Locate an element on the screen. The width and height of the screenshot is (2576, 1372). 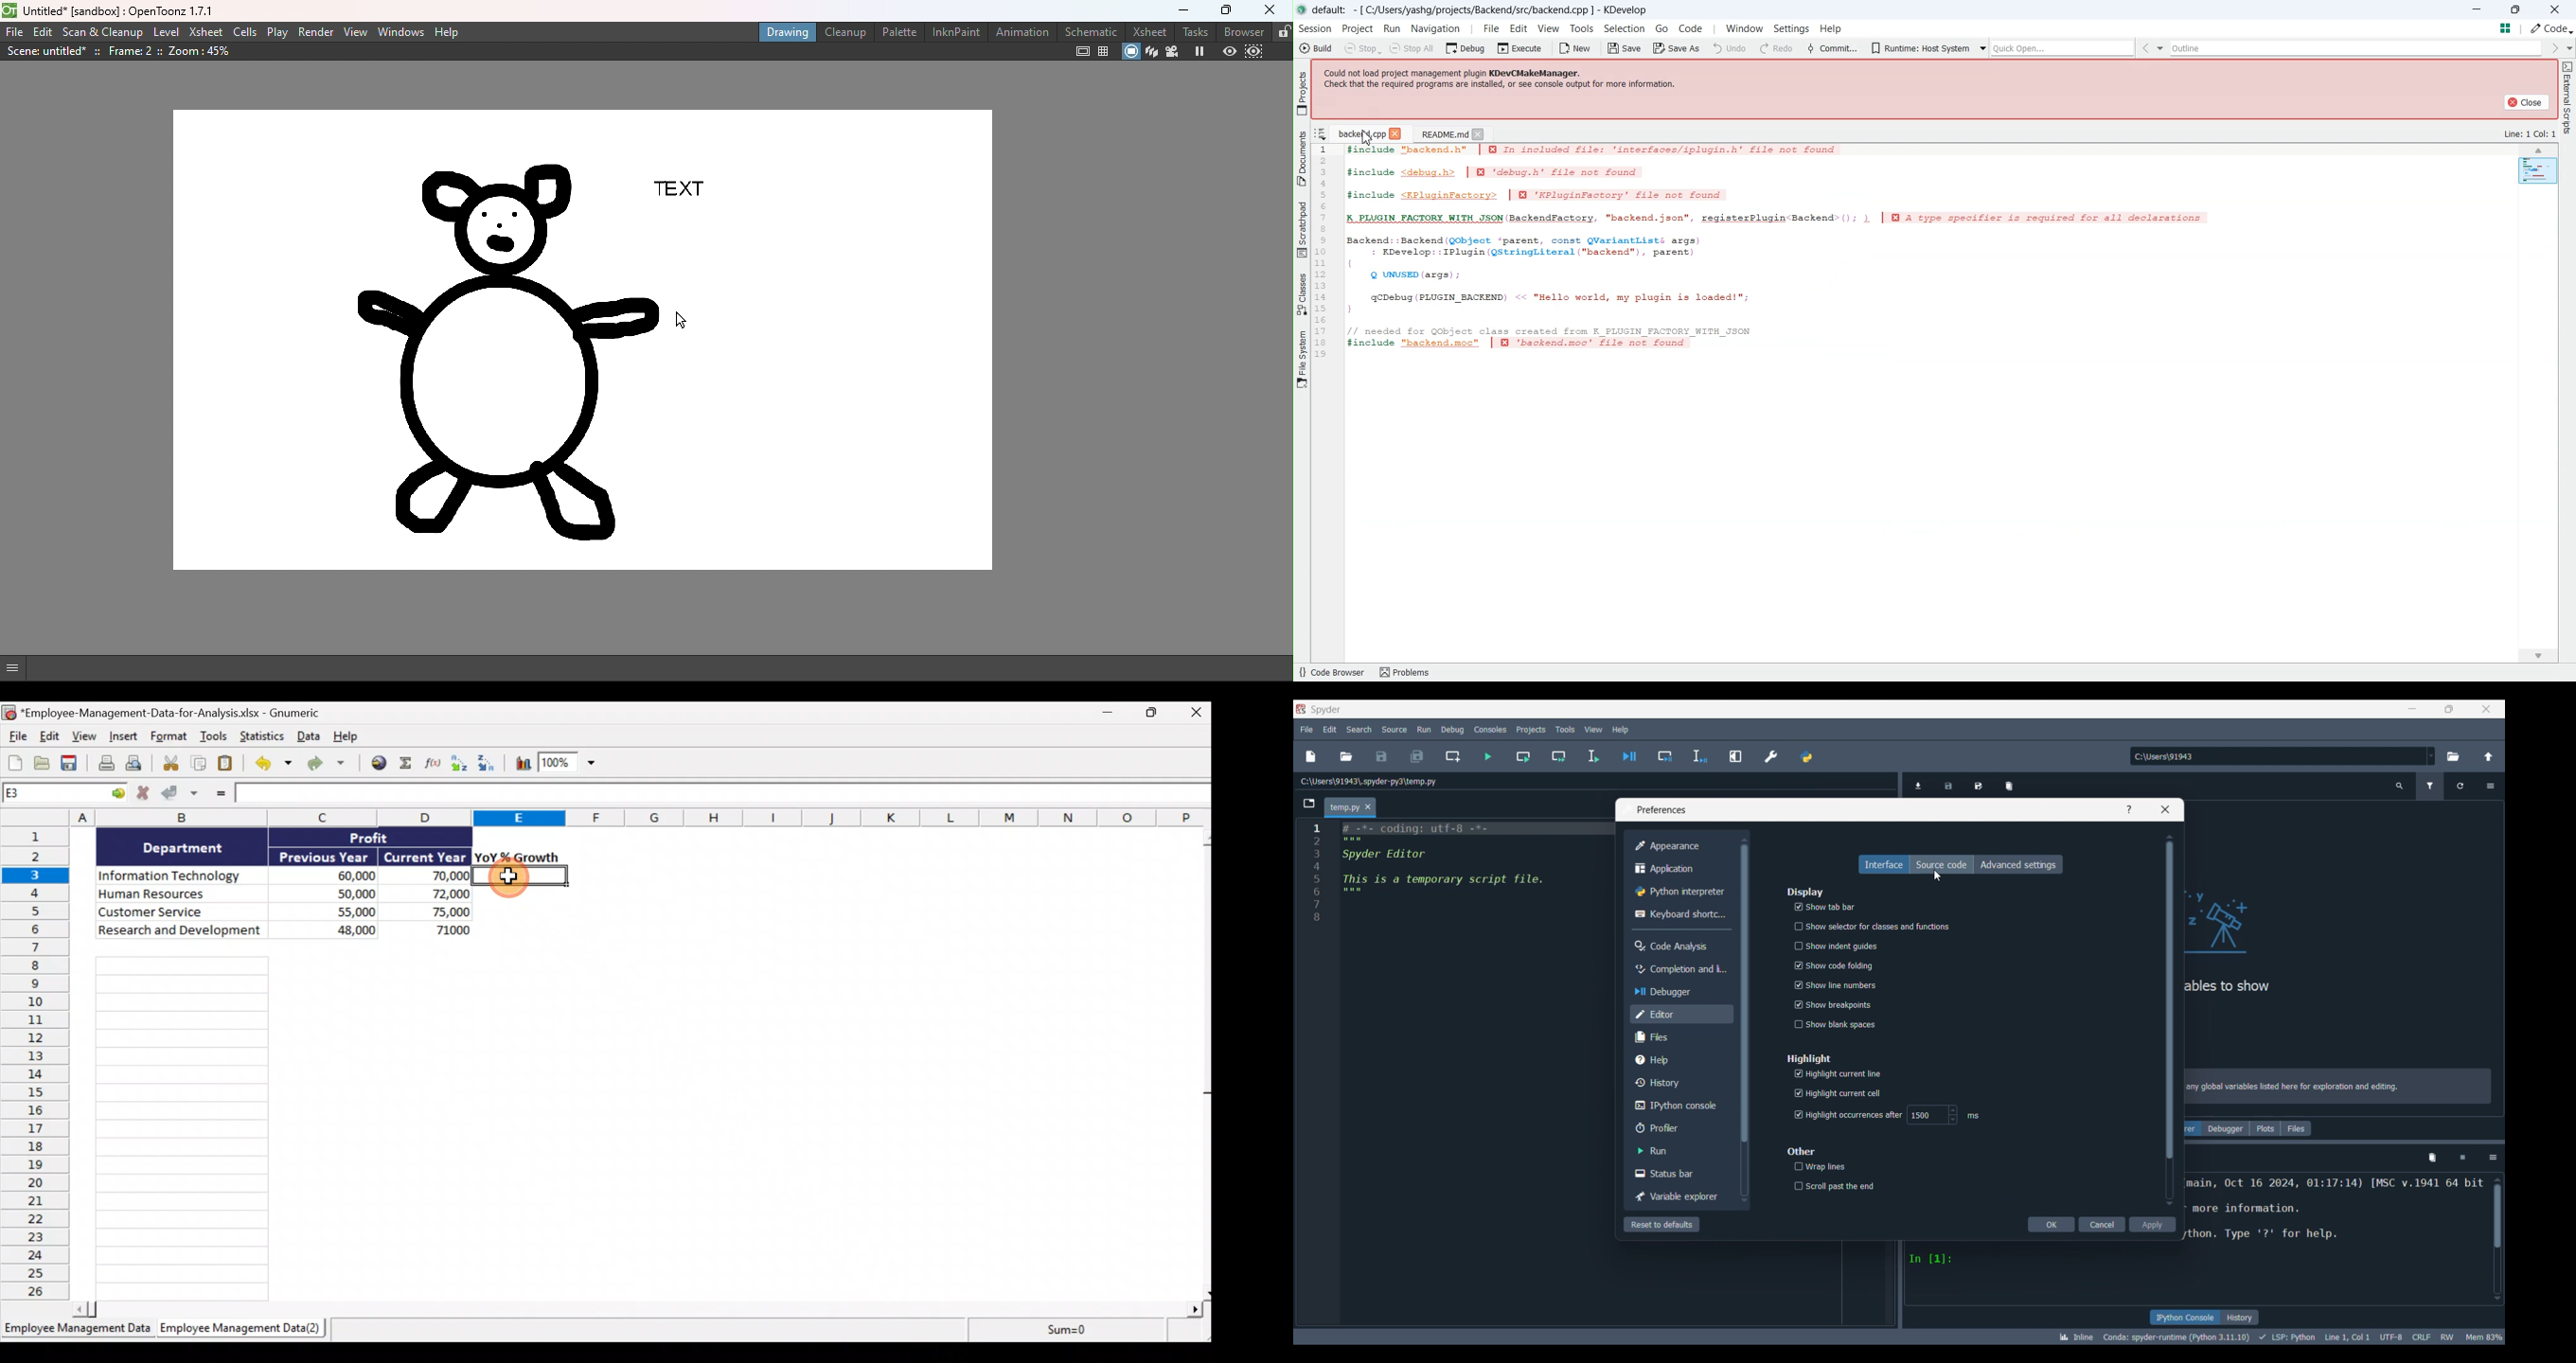
File menu is located at coordinates (1306, 729).